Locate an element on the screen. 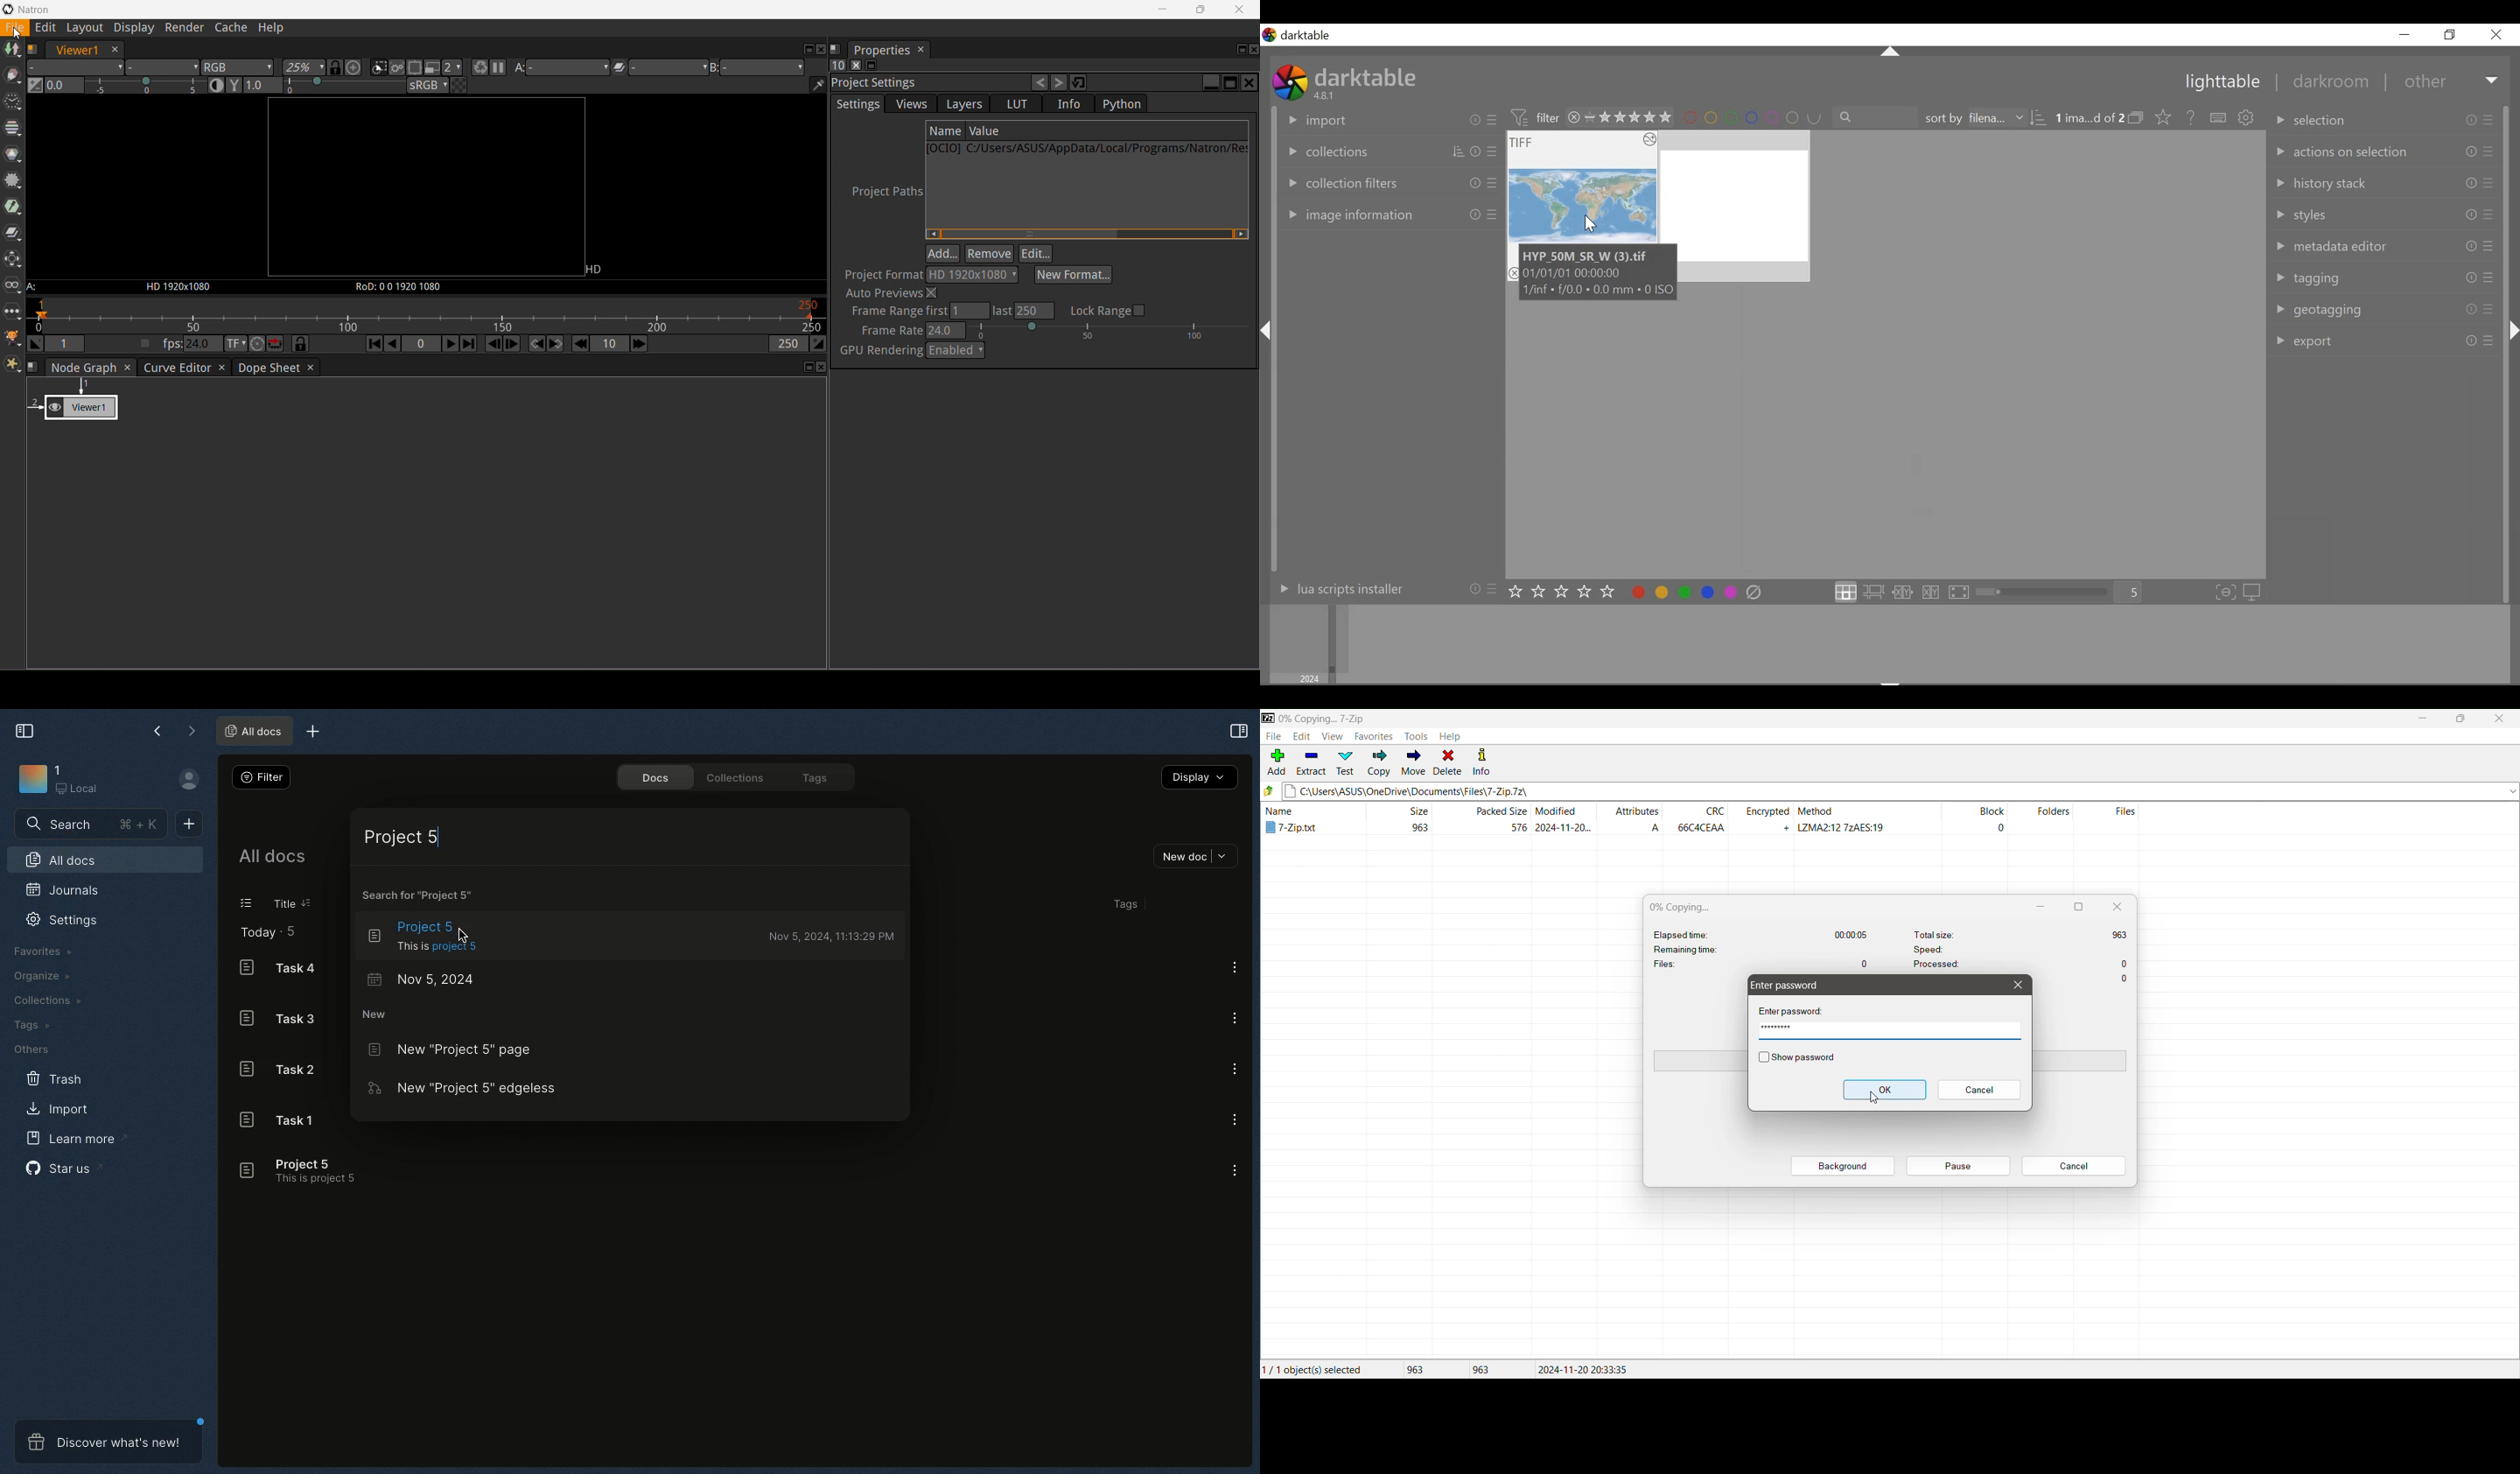  Files is located at coordinates (1762, 962).